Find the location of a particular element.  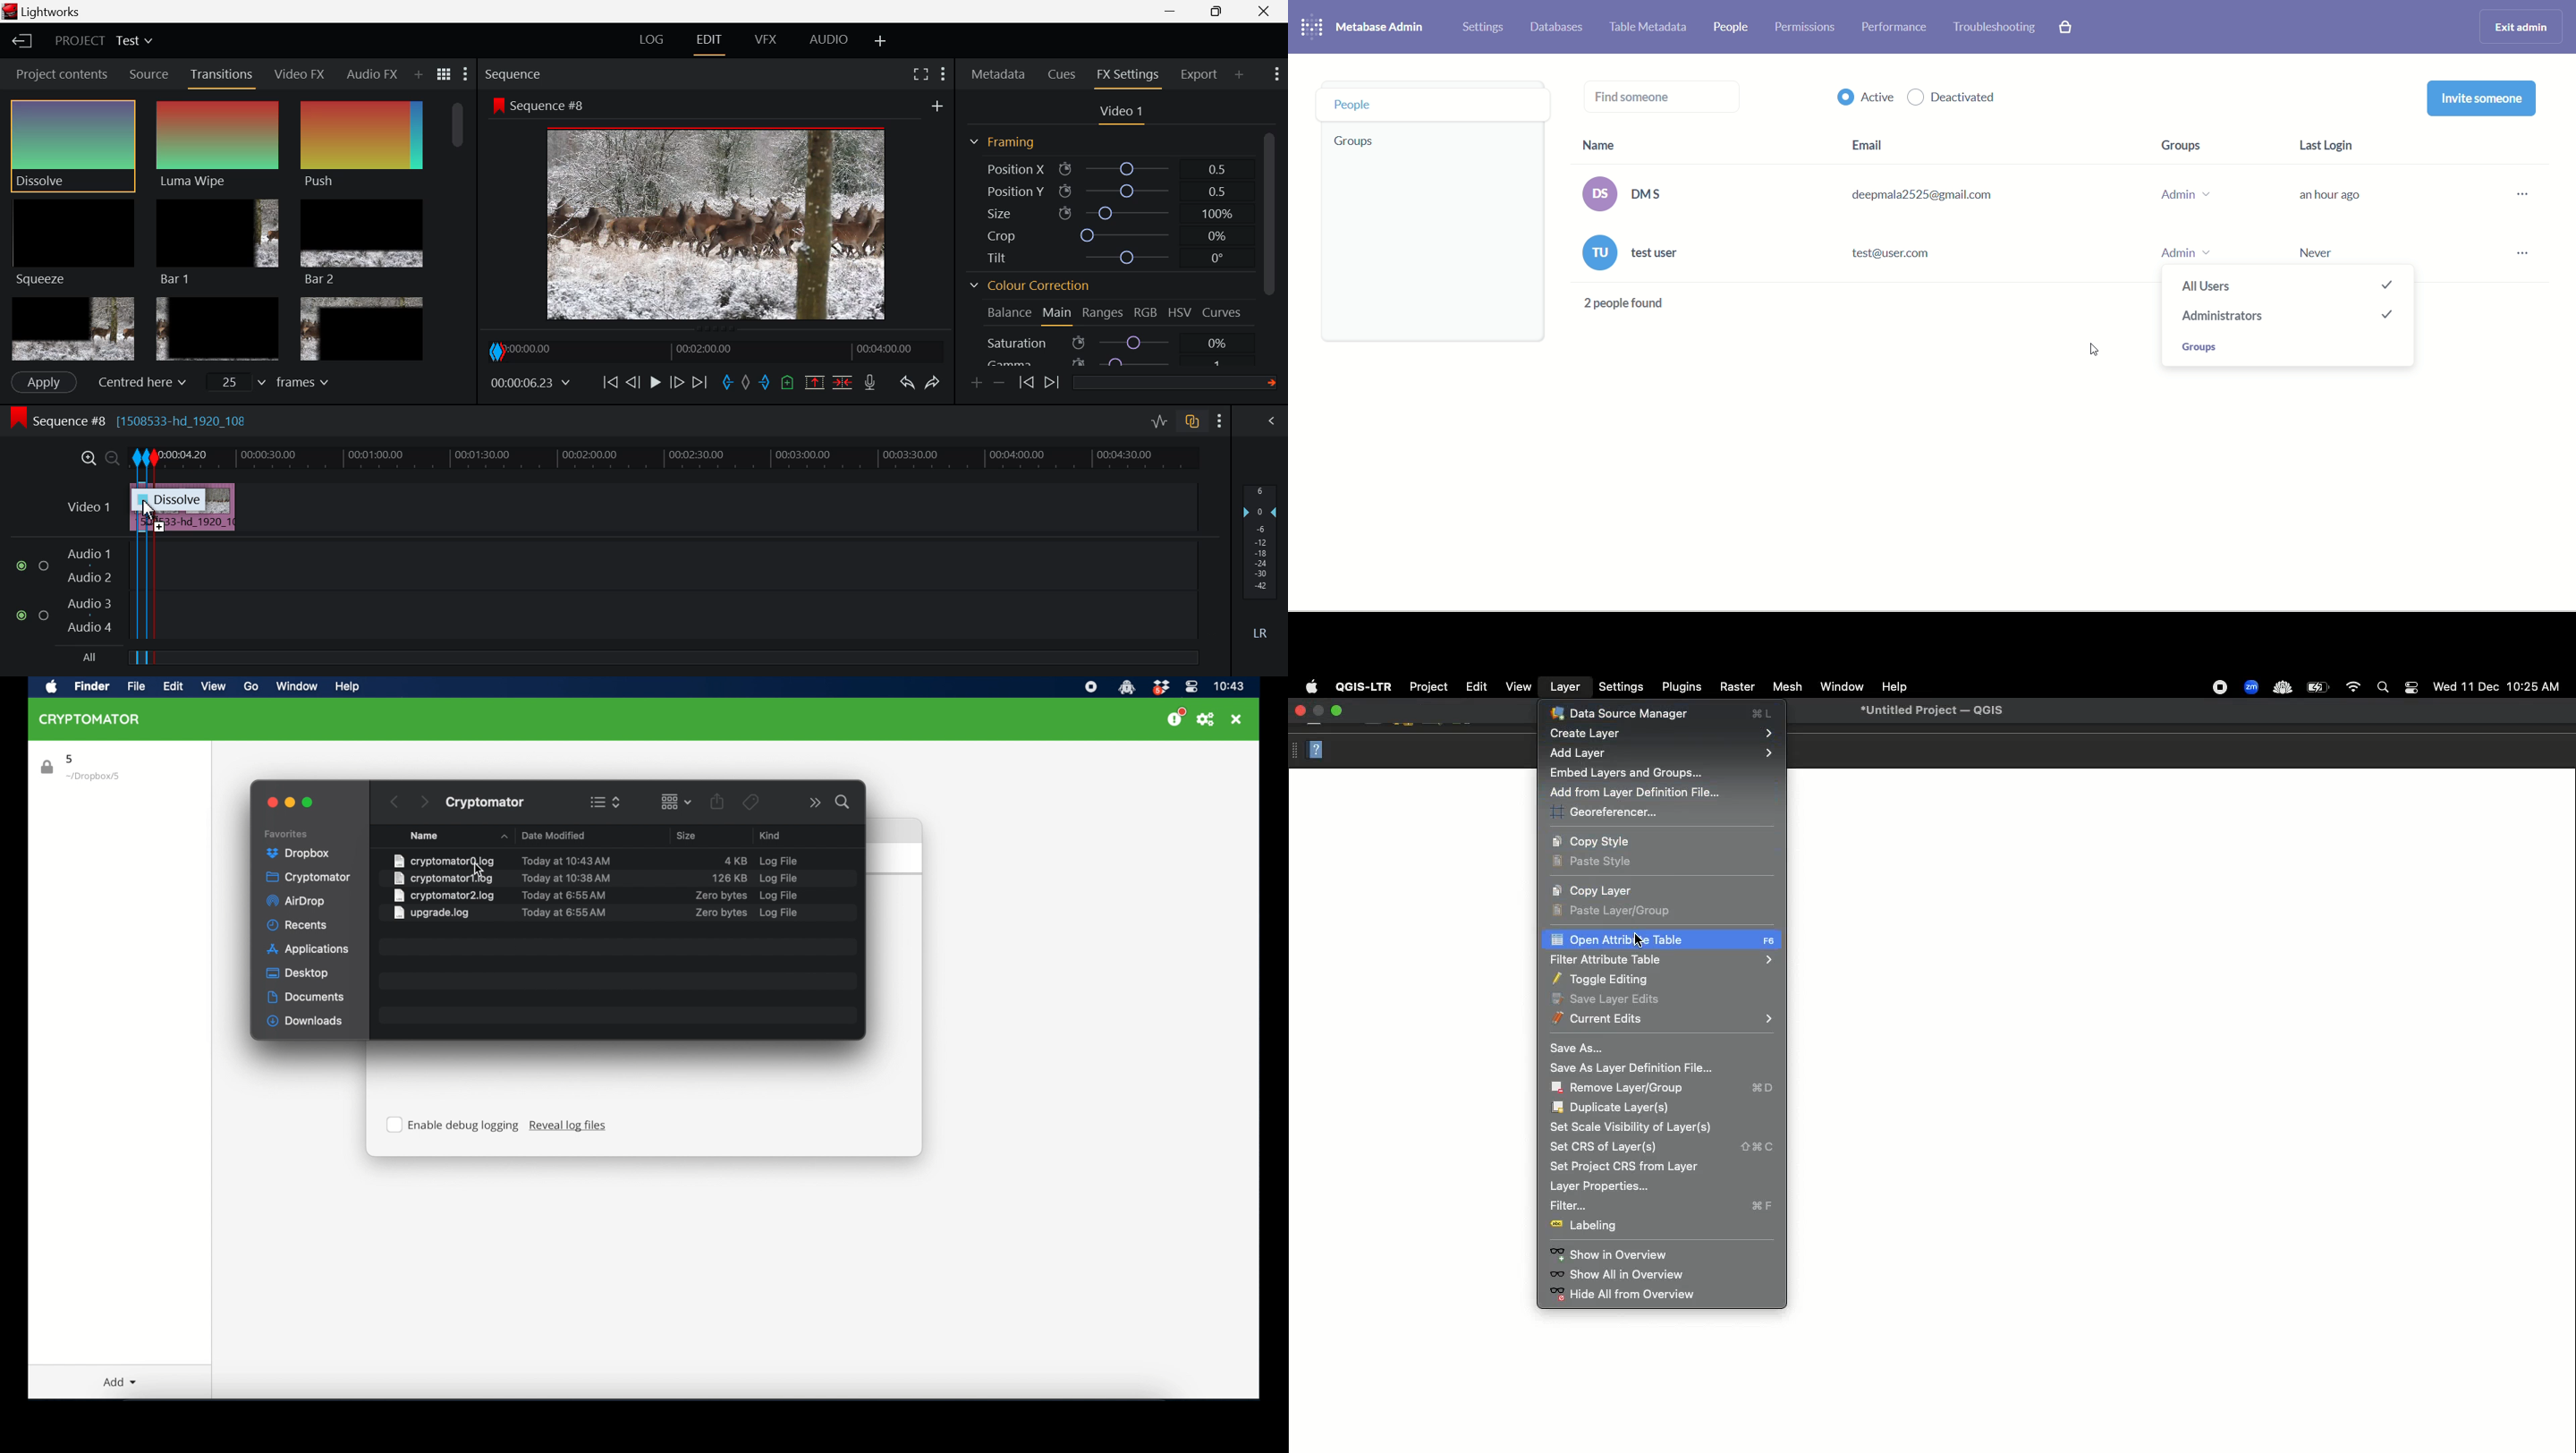

Video FX is located at coordinates (301, 73).